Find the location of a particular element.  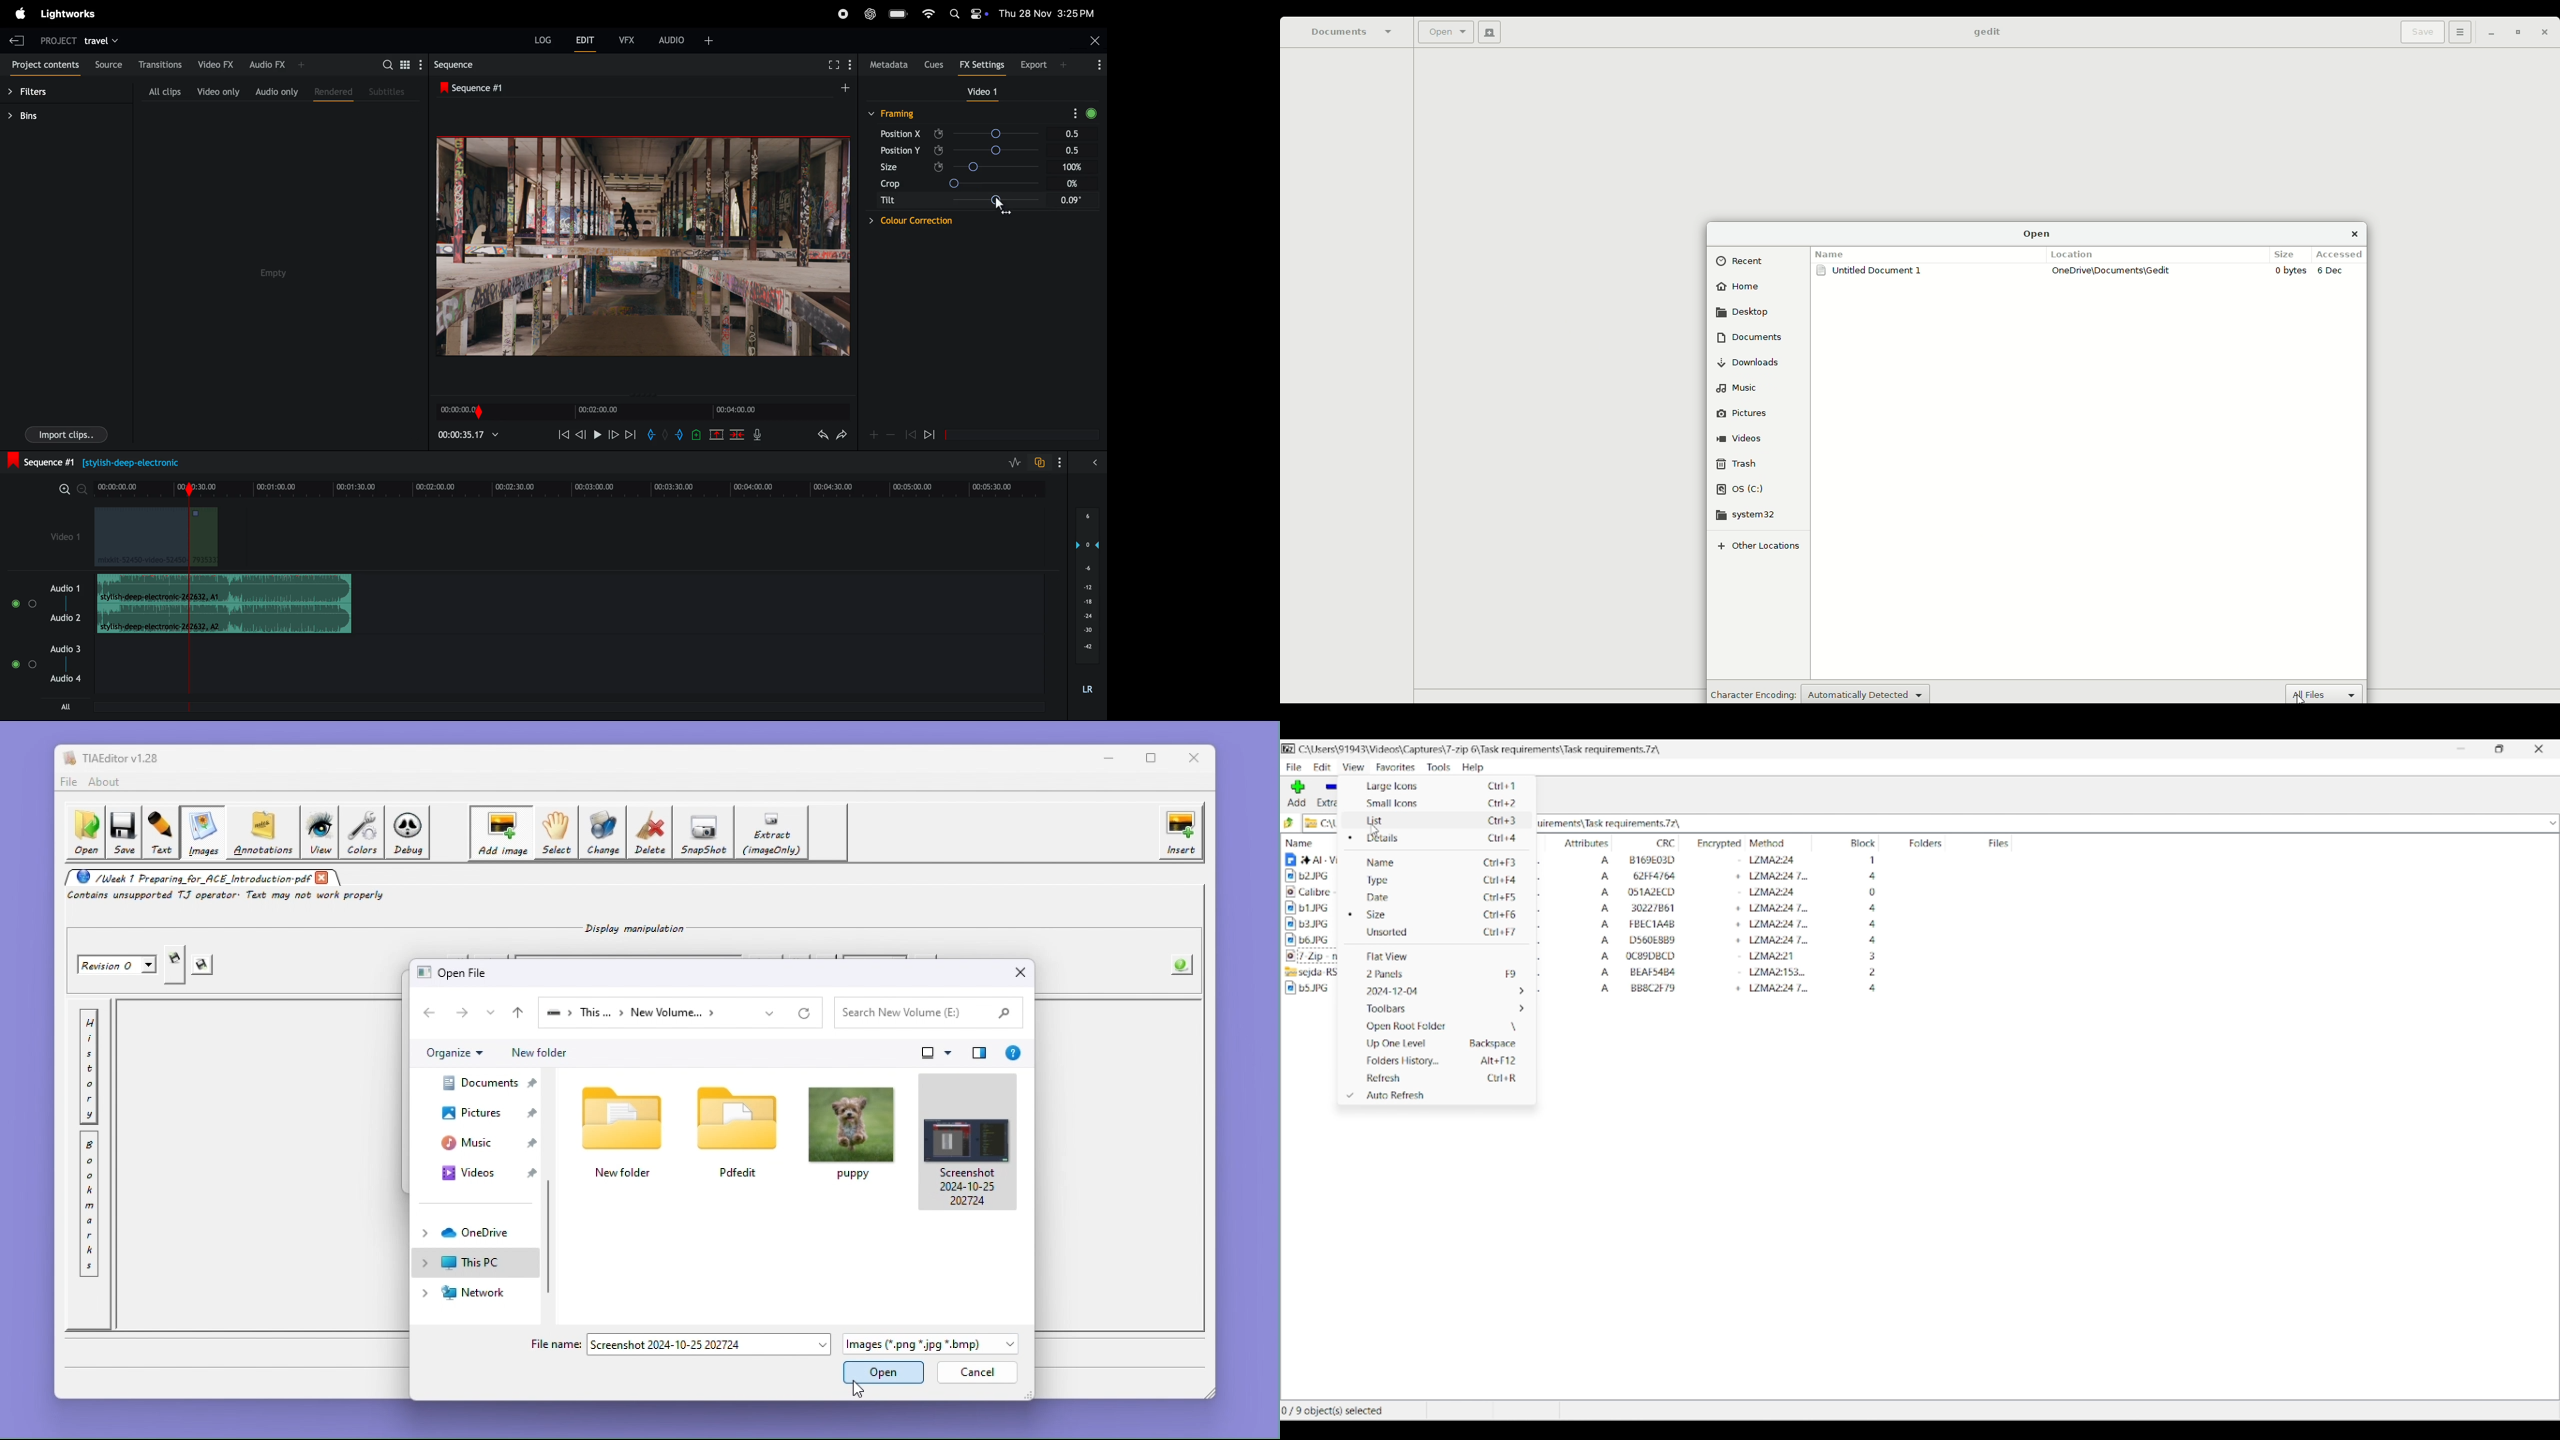

0 bytes is located at coordinates (2292, 271).